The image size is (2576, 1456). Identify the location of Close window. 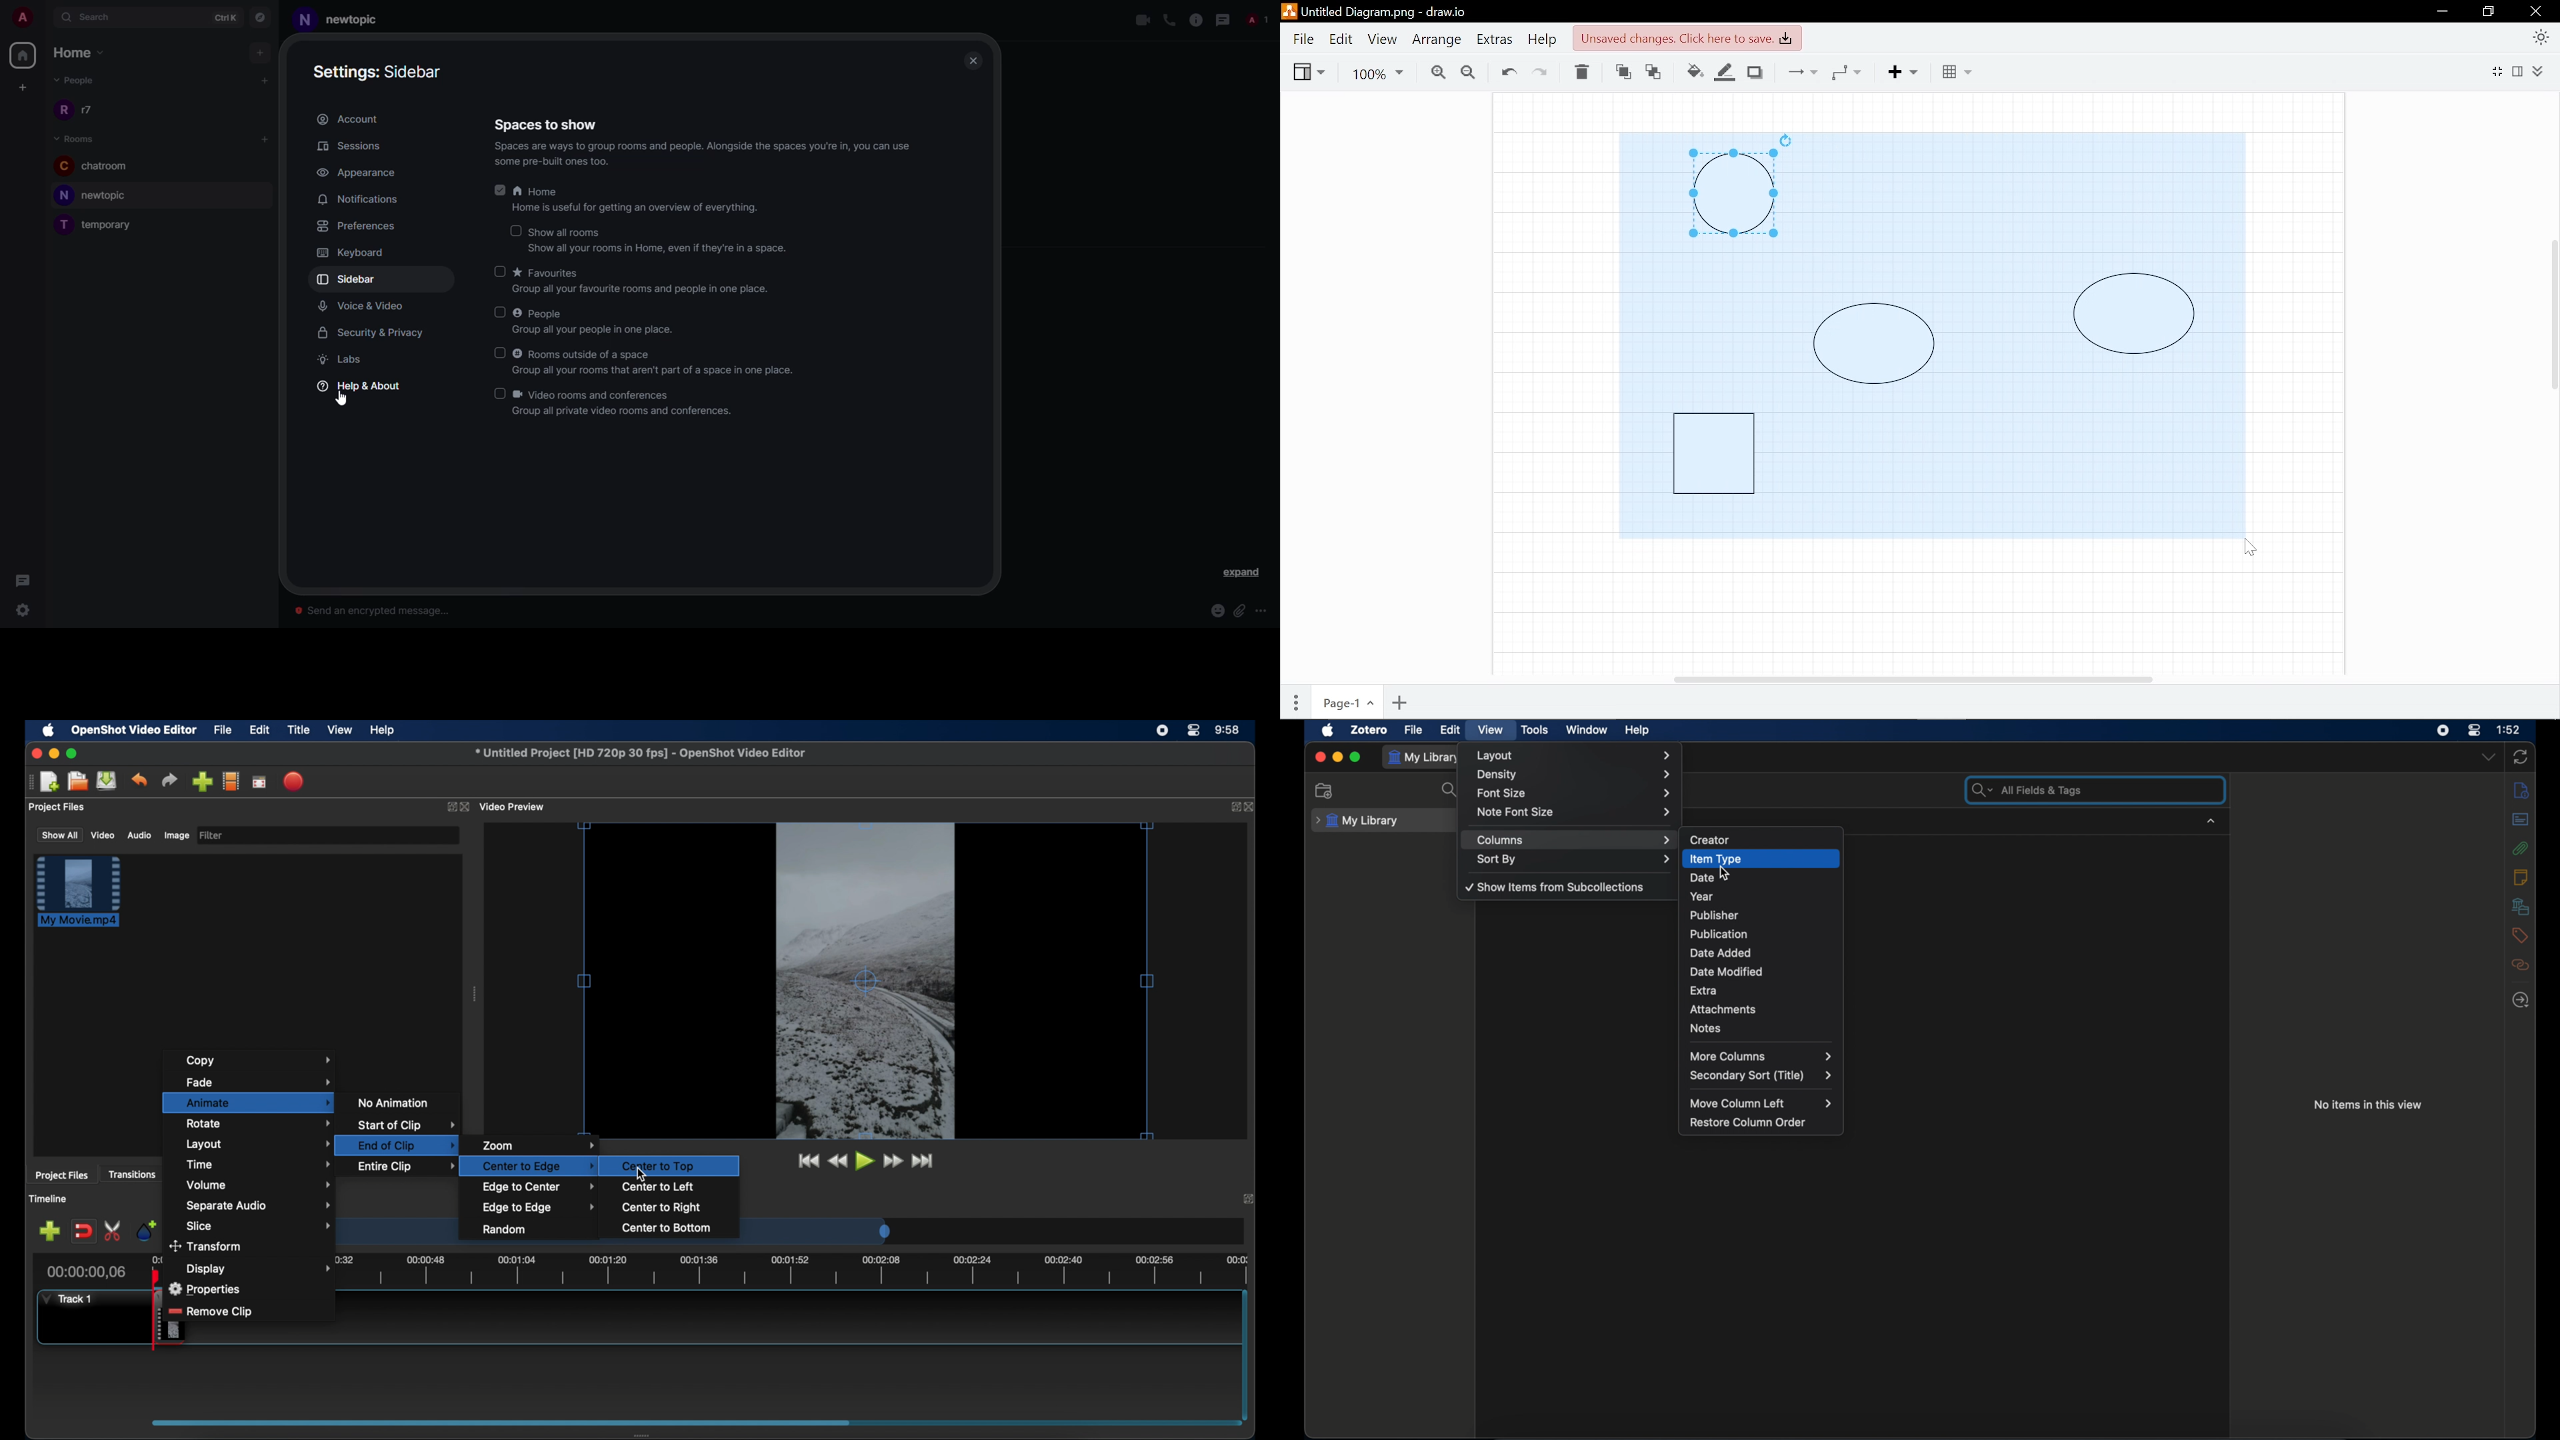
(2537, 11).